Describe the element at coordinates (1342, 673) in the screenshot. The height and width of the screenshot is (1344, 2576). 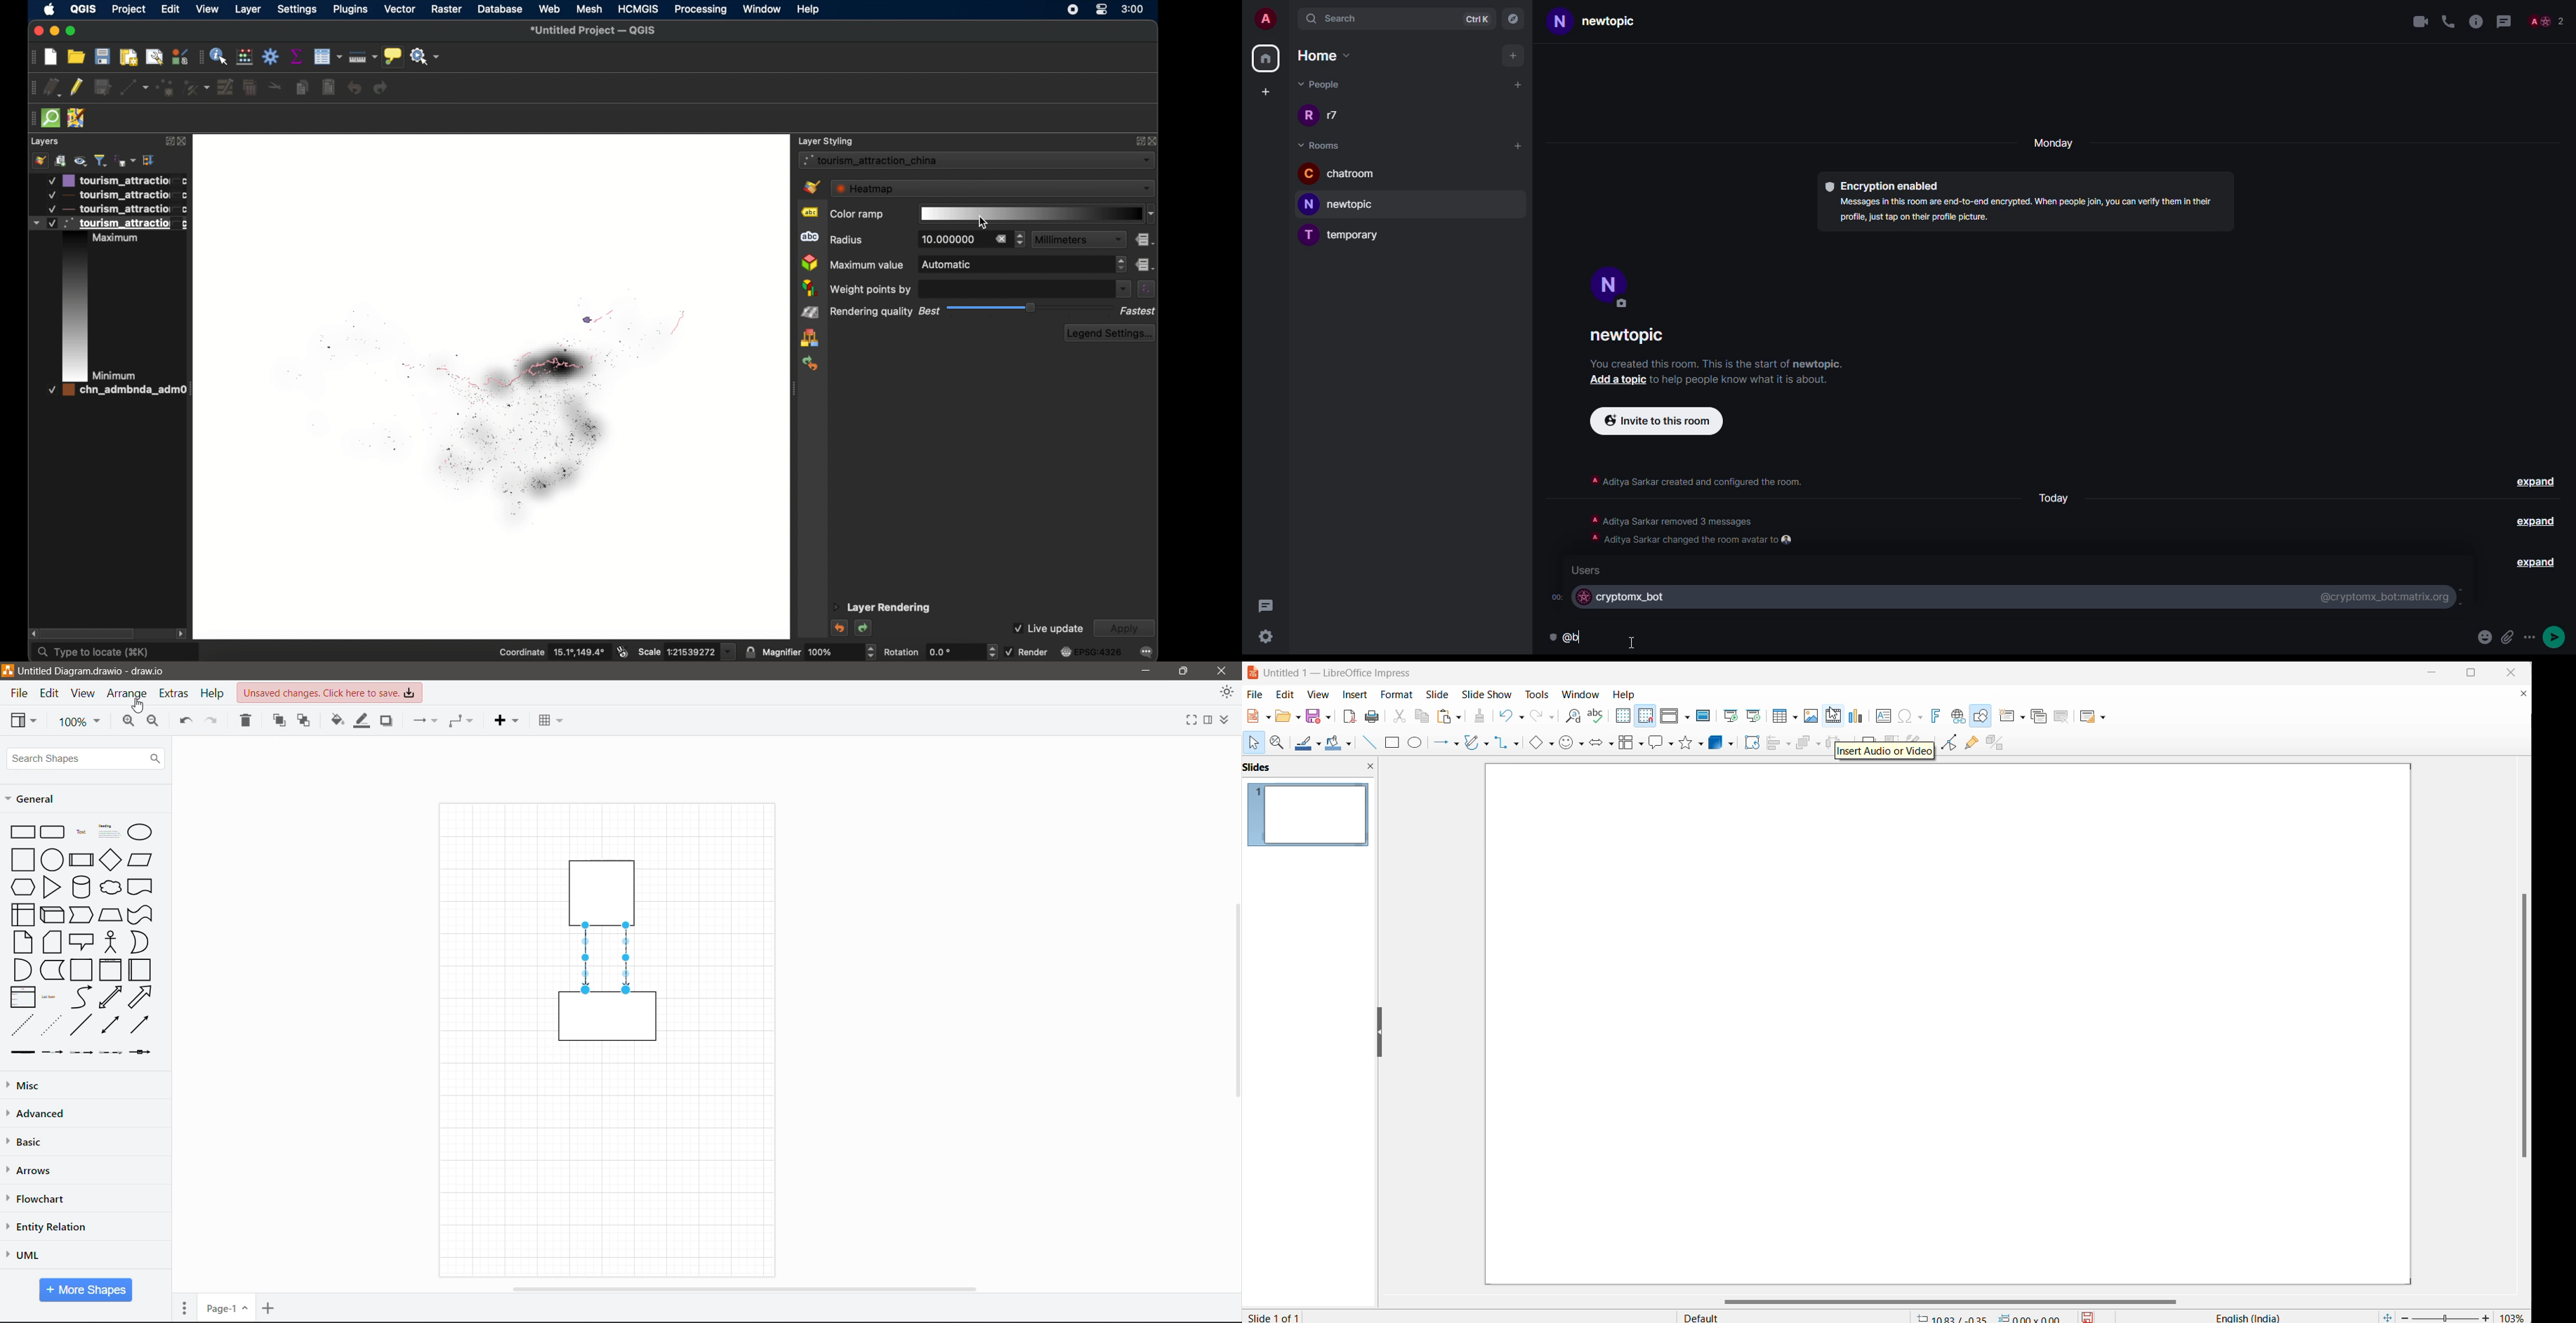
I see `file title` at that location.